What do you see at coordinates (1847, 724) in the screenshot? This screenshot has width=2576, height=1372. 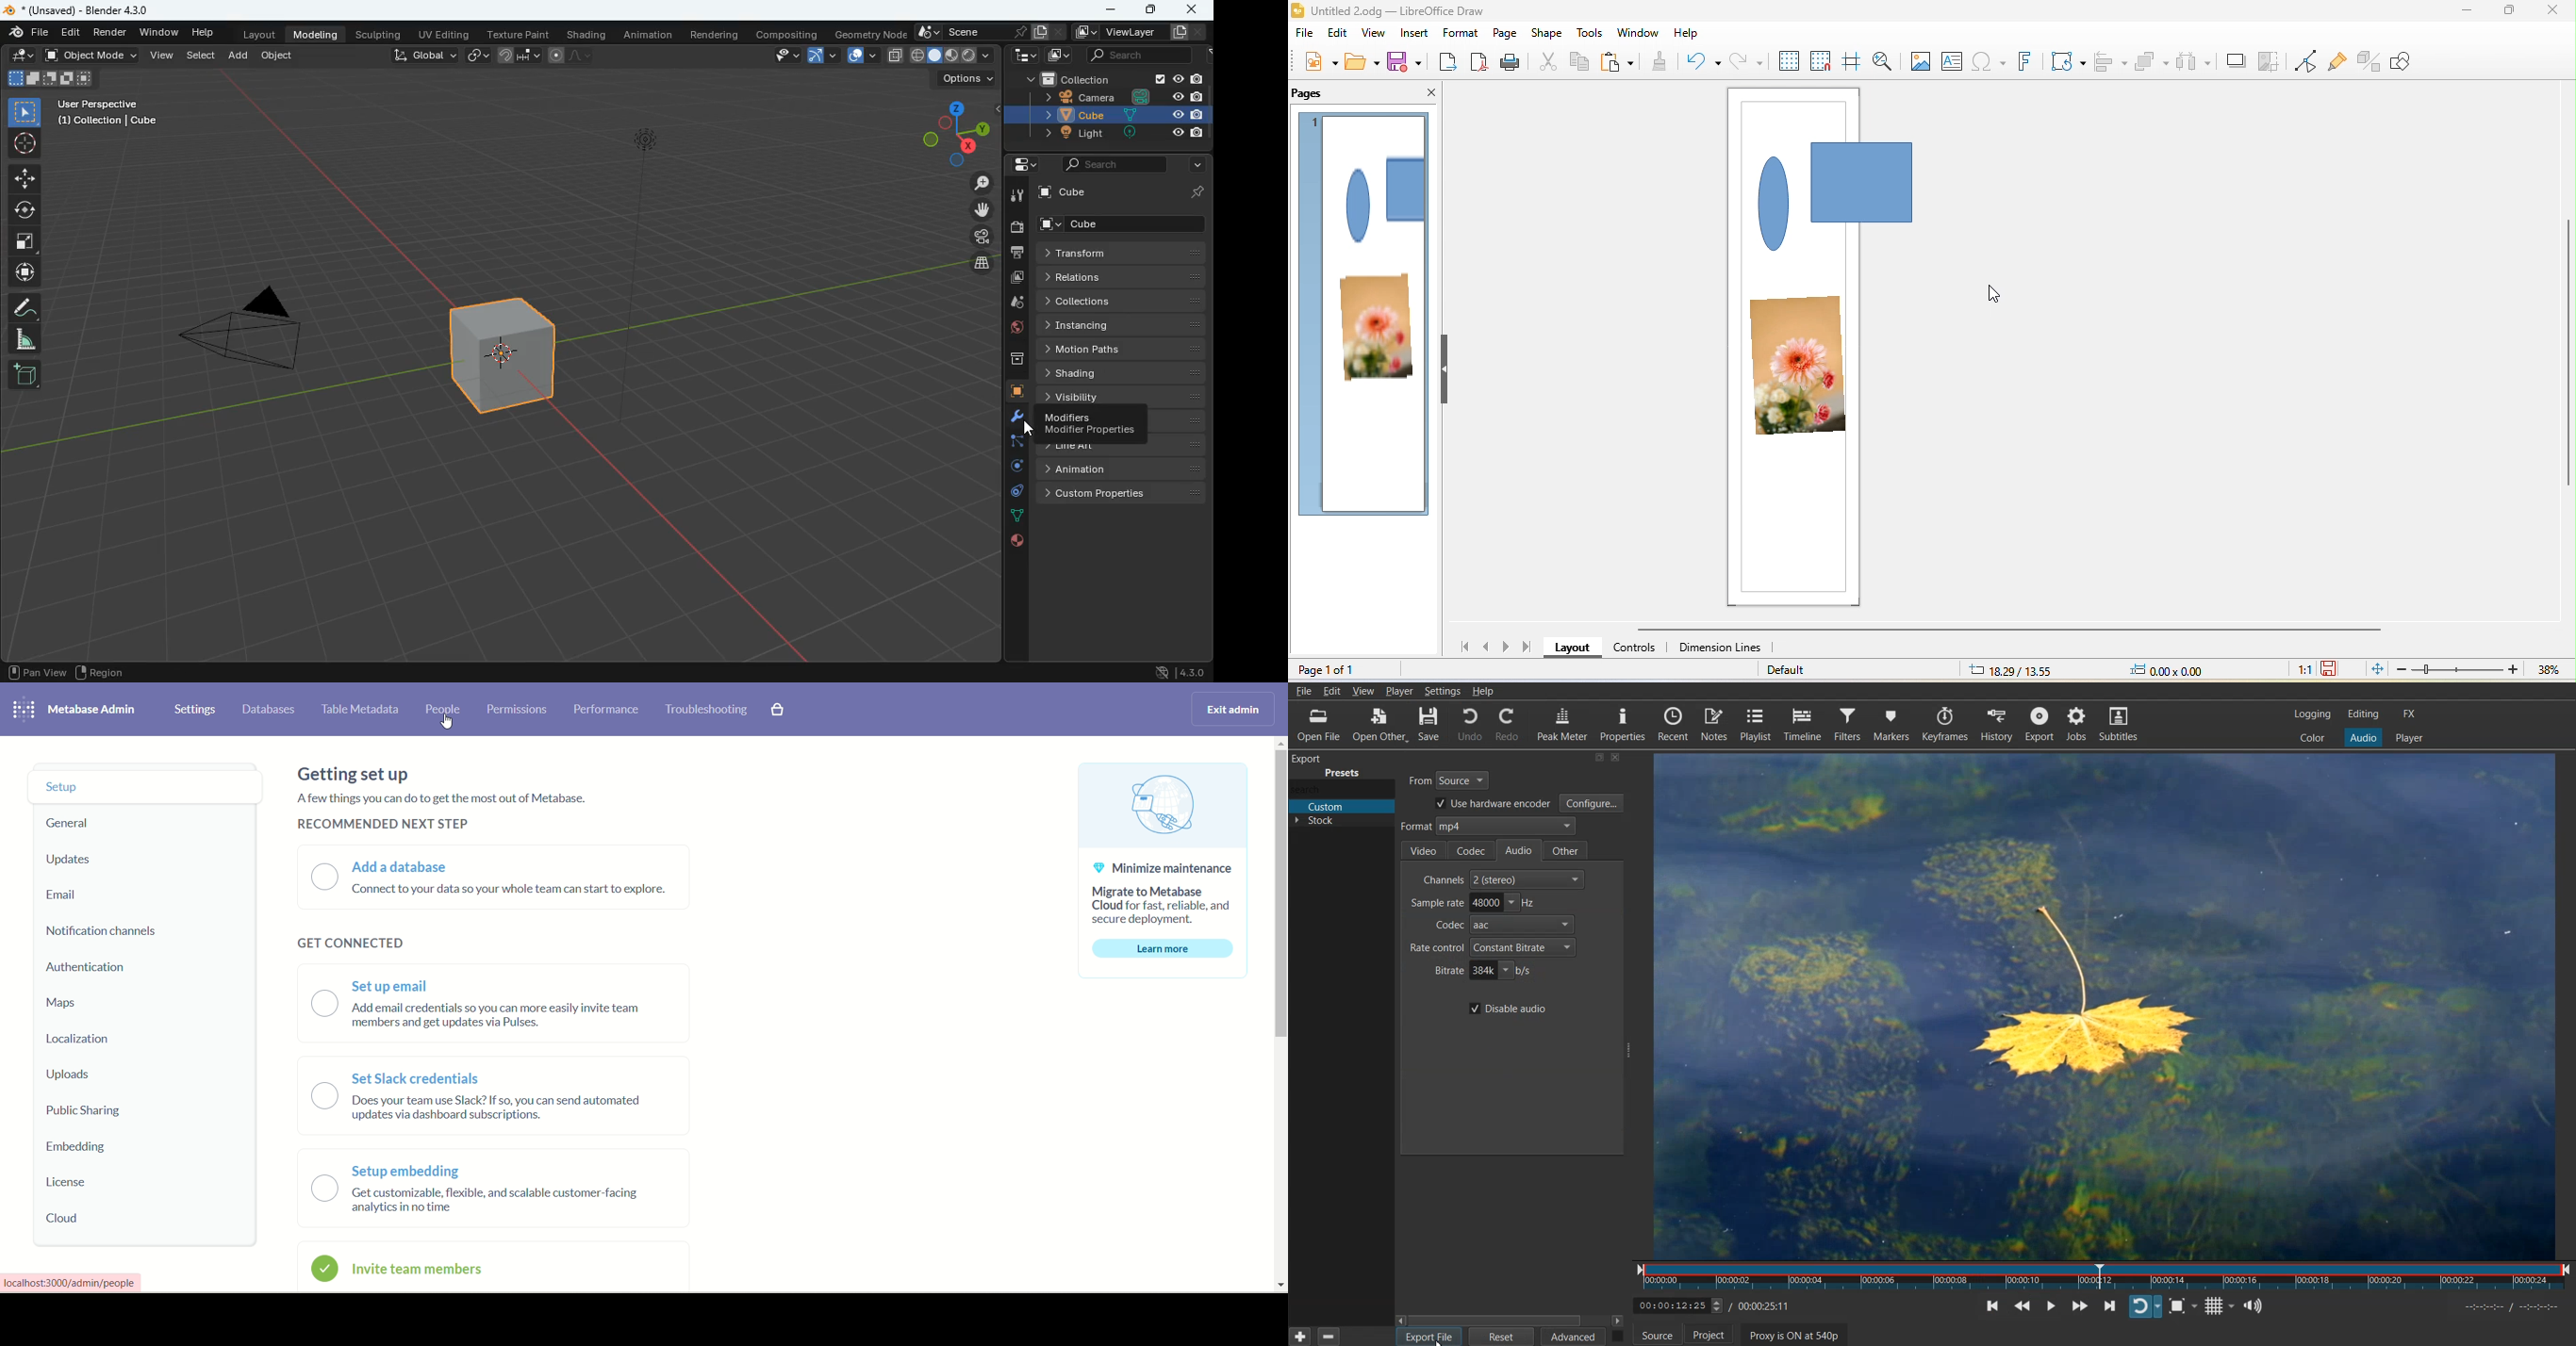 I see `Filters` at bounding box center [1847, 724].